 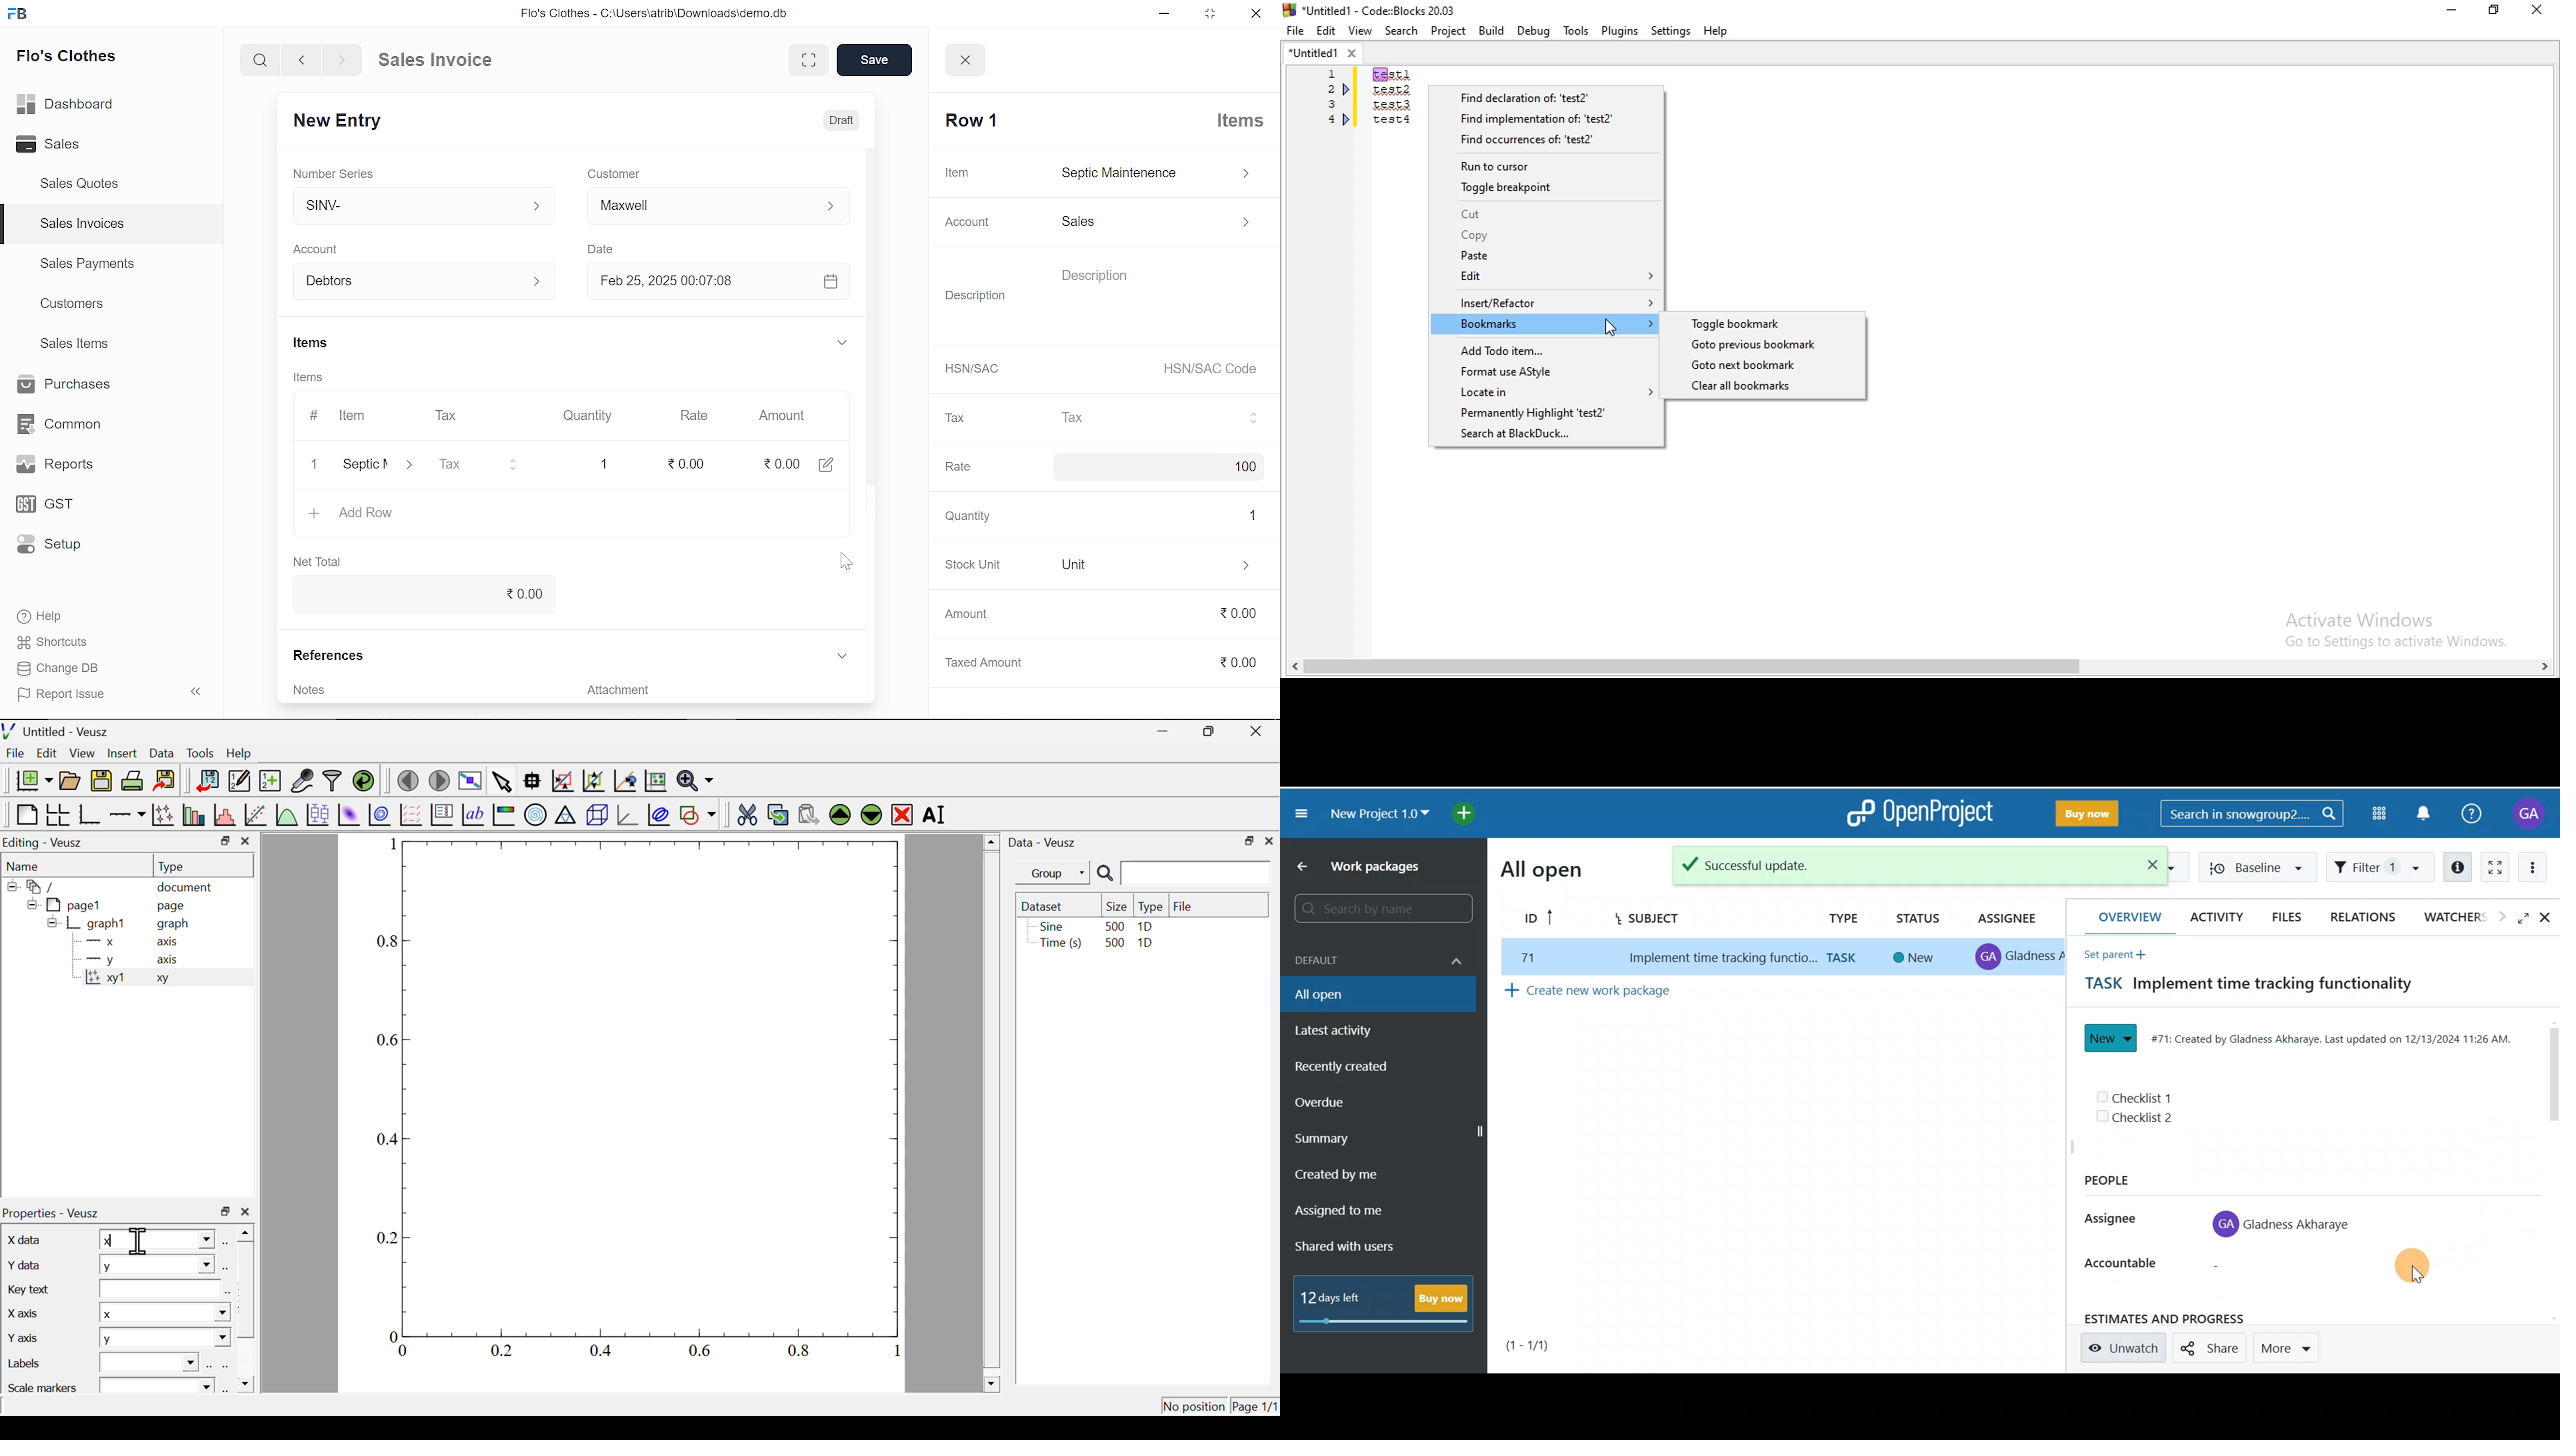 I want to click on minimize, so click(x=1160, y=14).